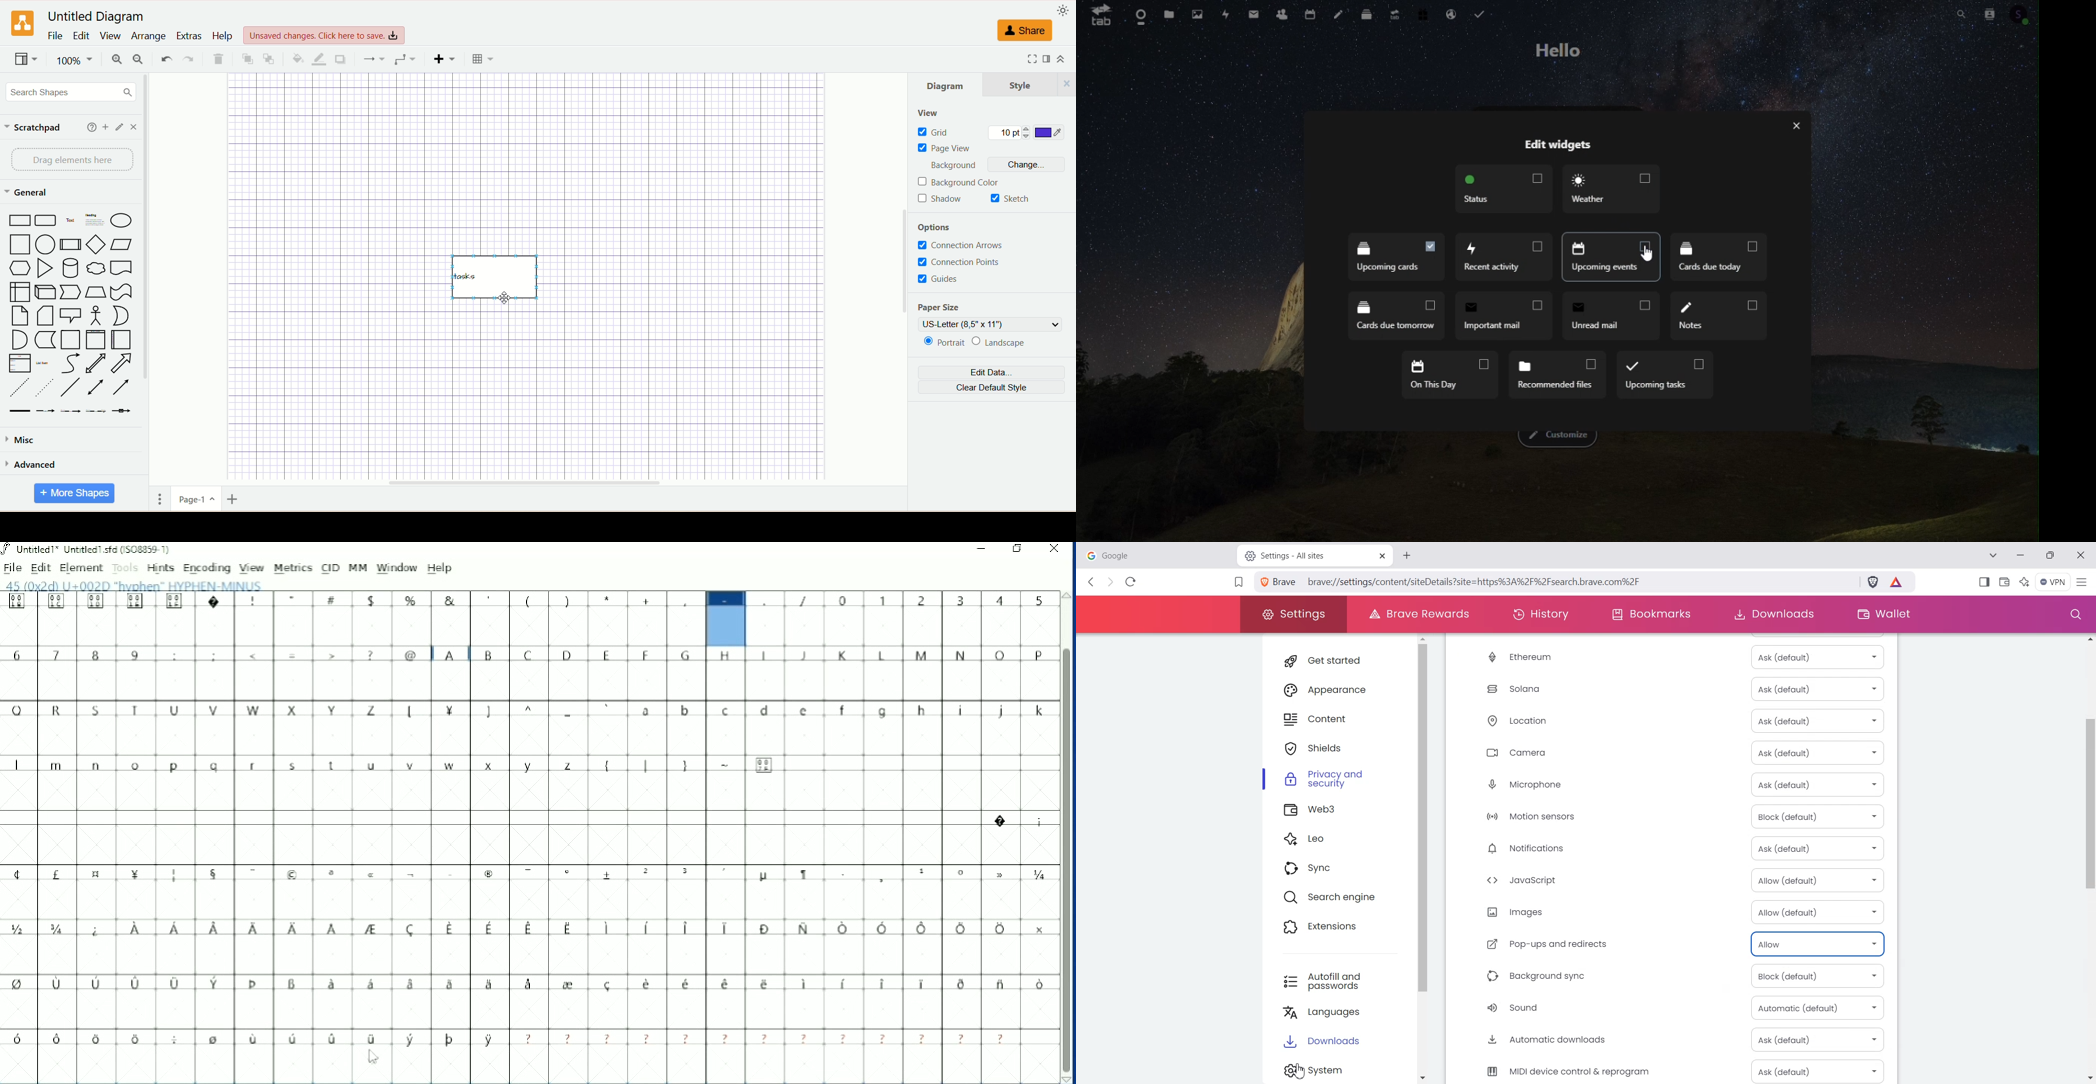 This screenshot has height=1092, width=2100. What do you see at coordinates (1110, 582) in the screenshot?
I see `Forward` at bounding box center [1110, 582].